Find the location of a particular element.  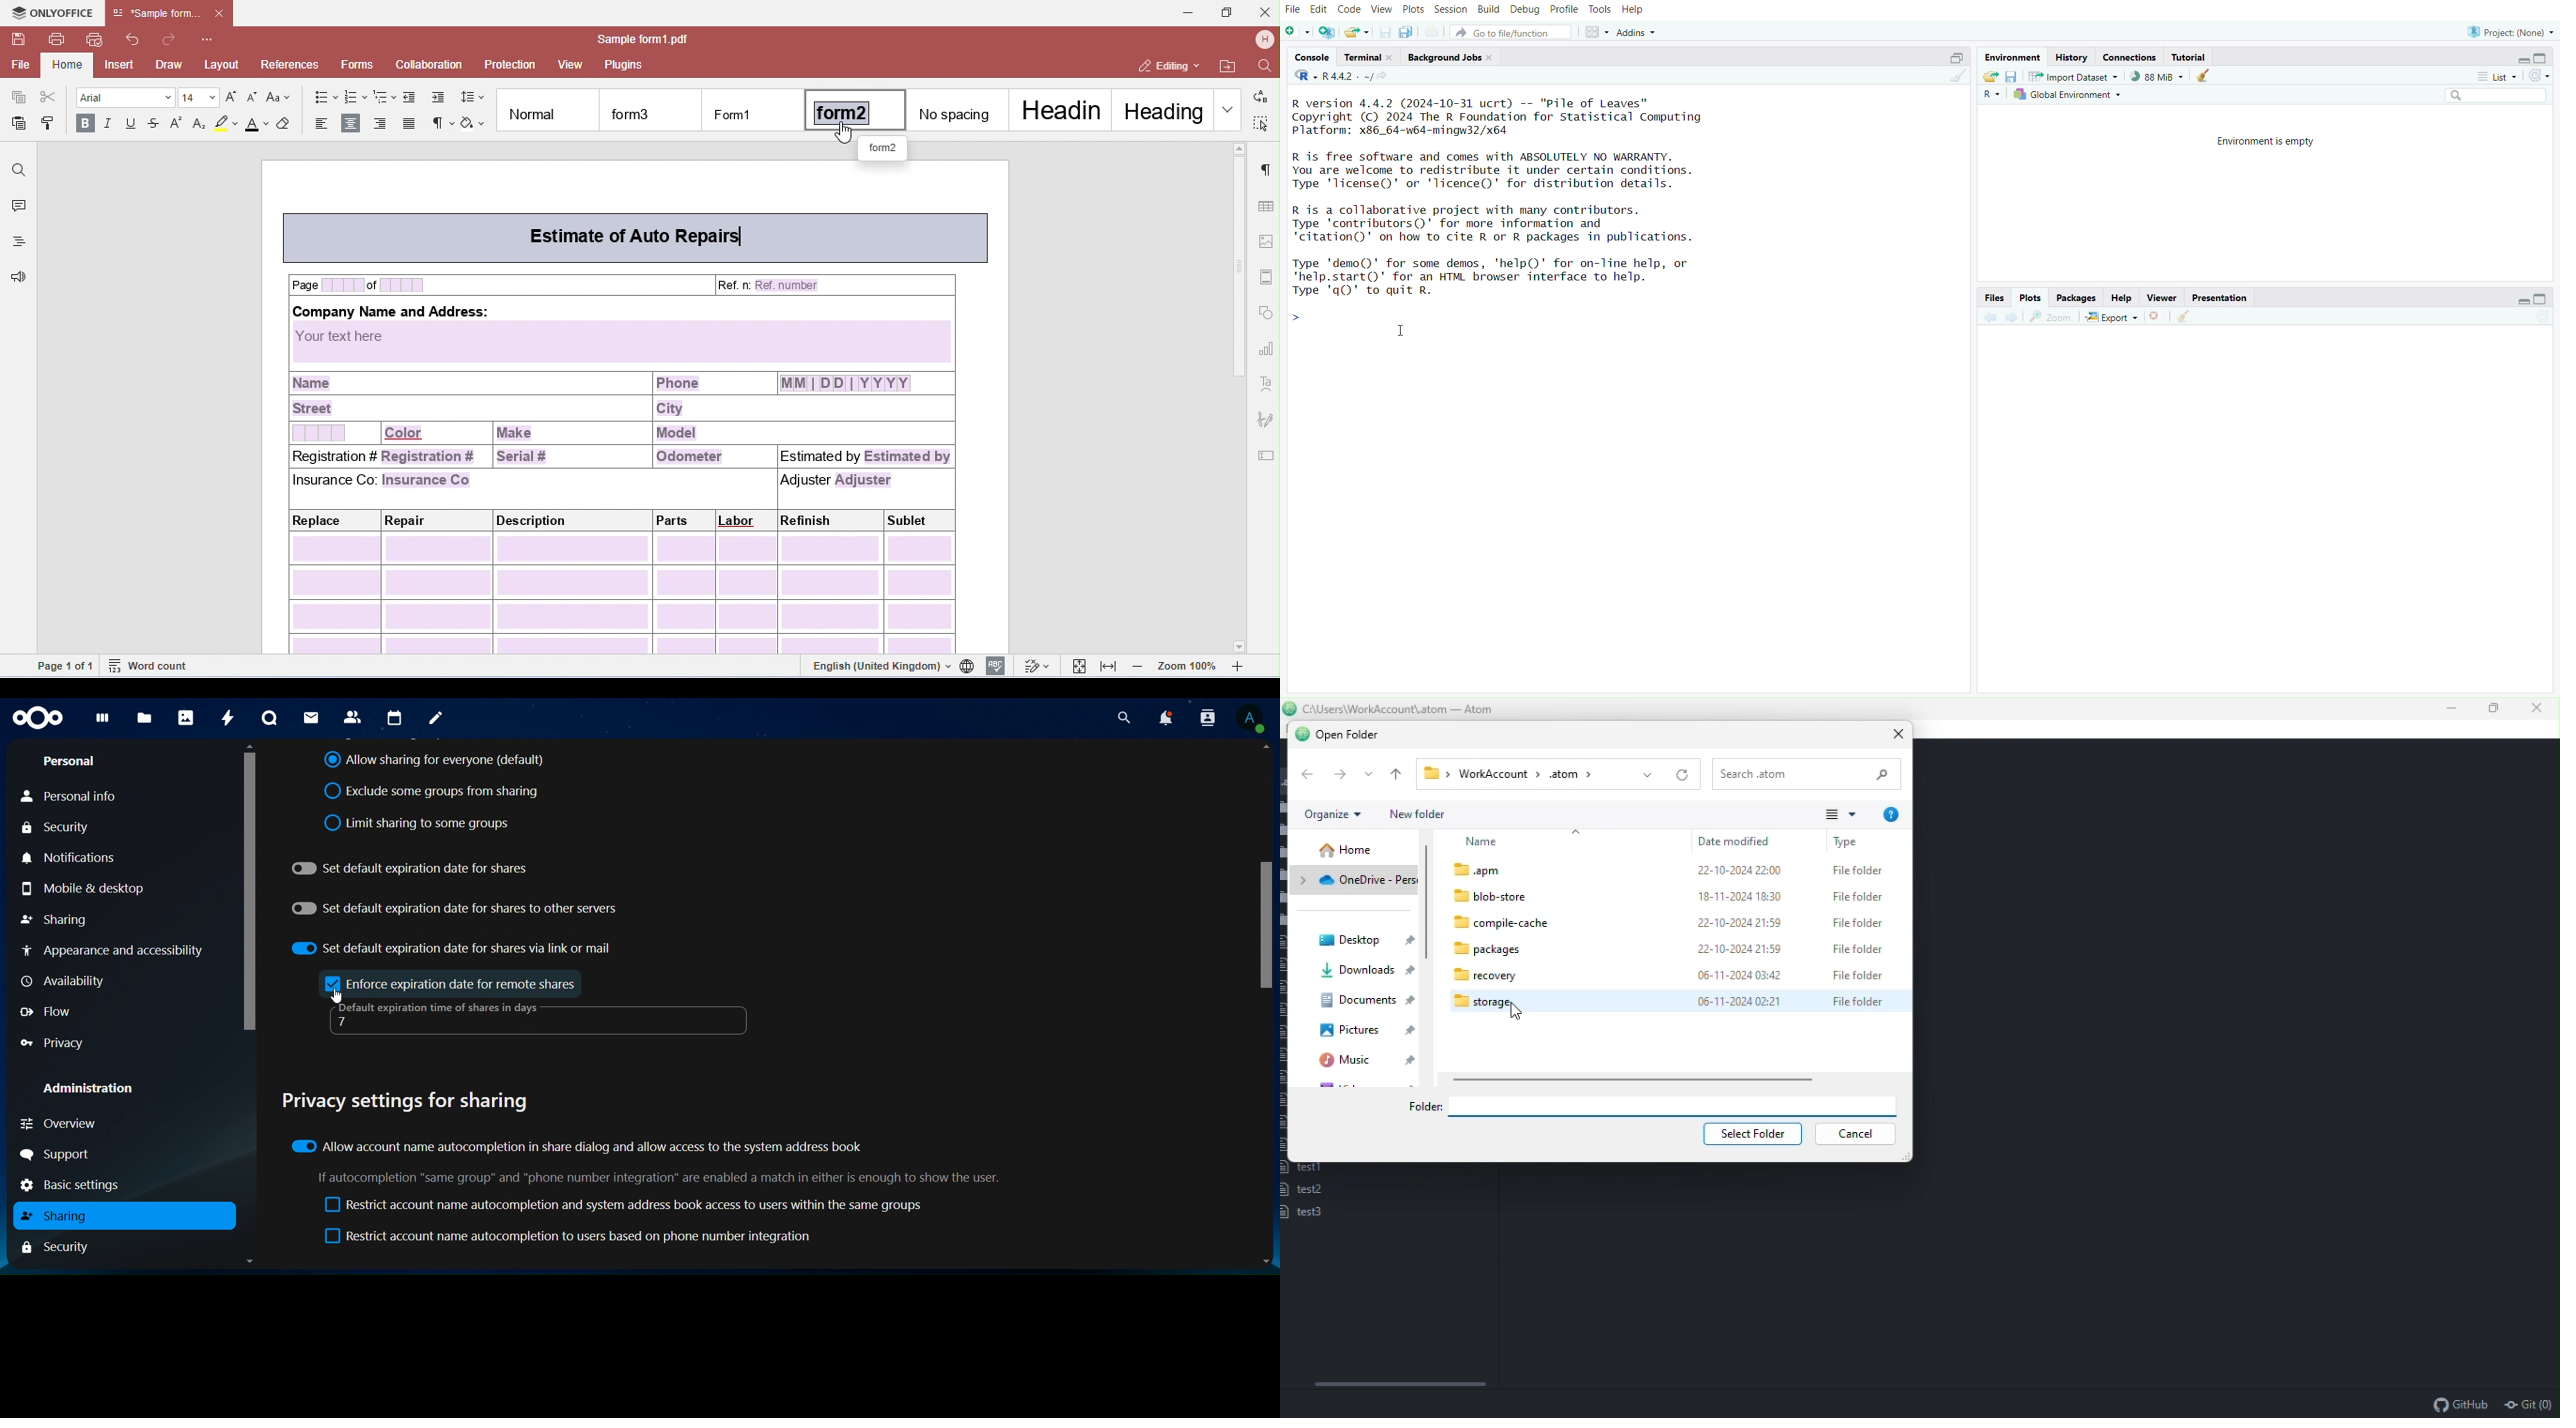

create a project is located at coordinates (1327, 33).